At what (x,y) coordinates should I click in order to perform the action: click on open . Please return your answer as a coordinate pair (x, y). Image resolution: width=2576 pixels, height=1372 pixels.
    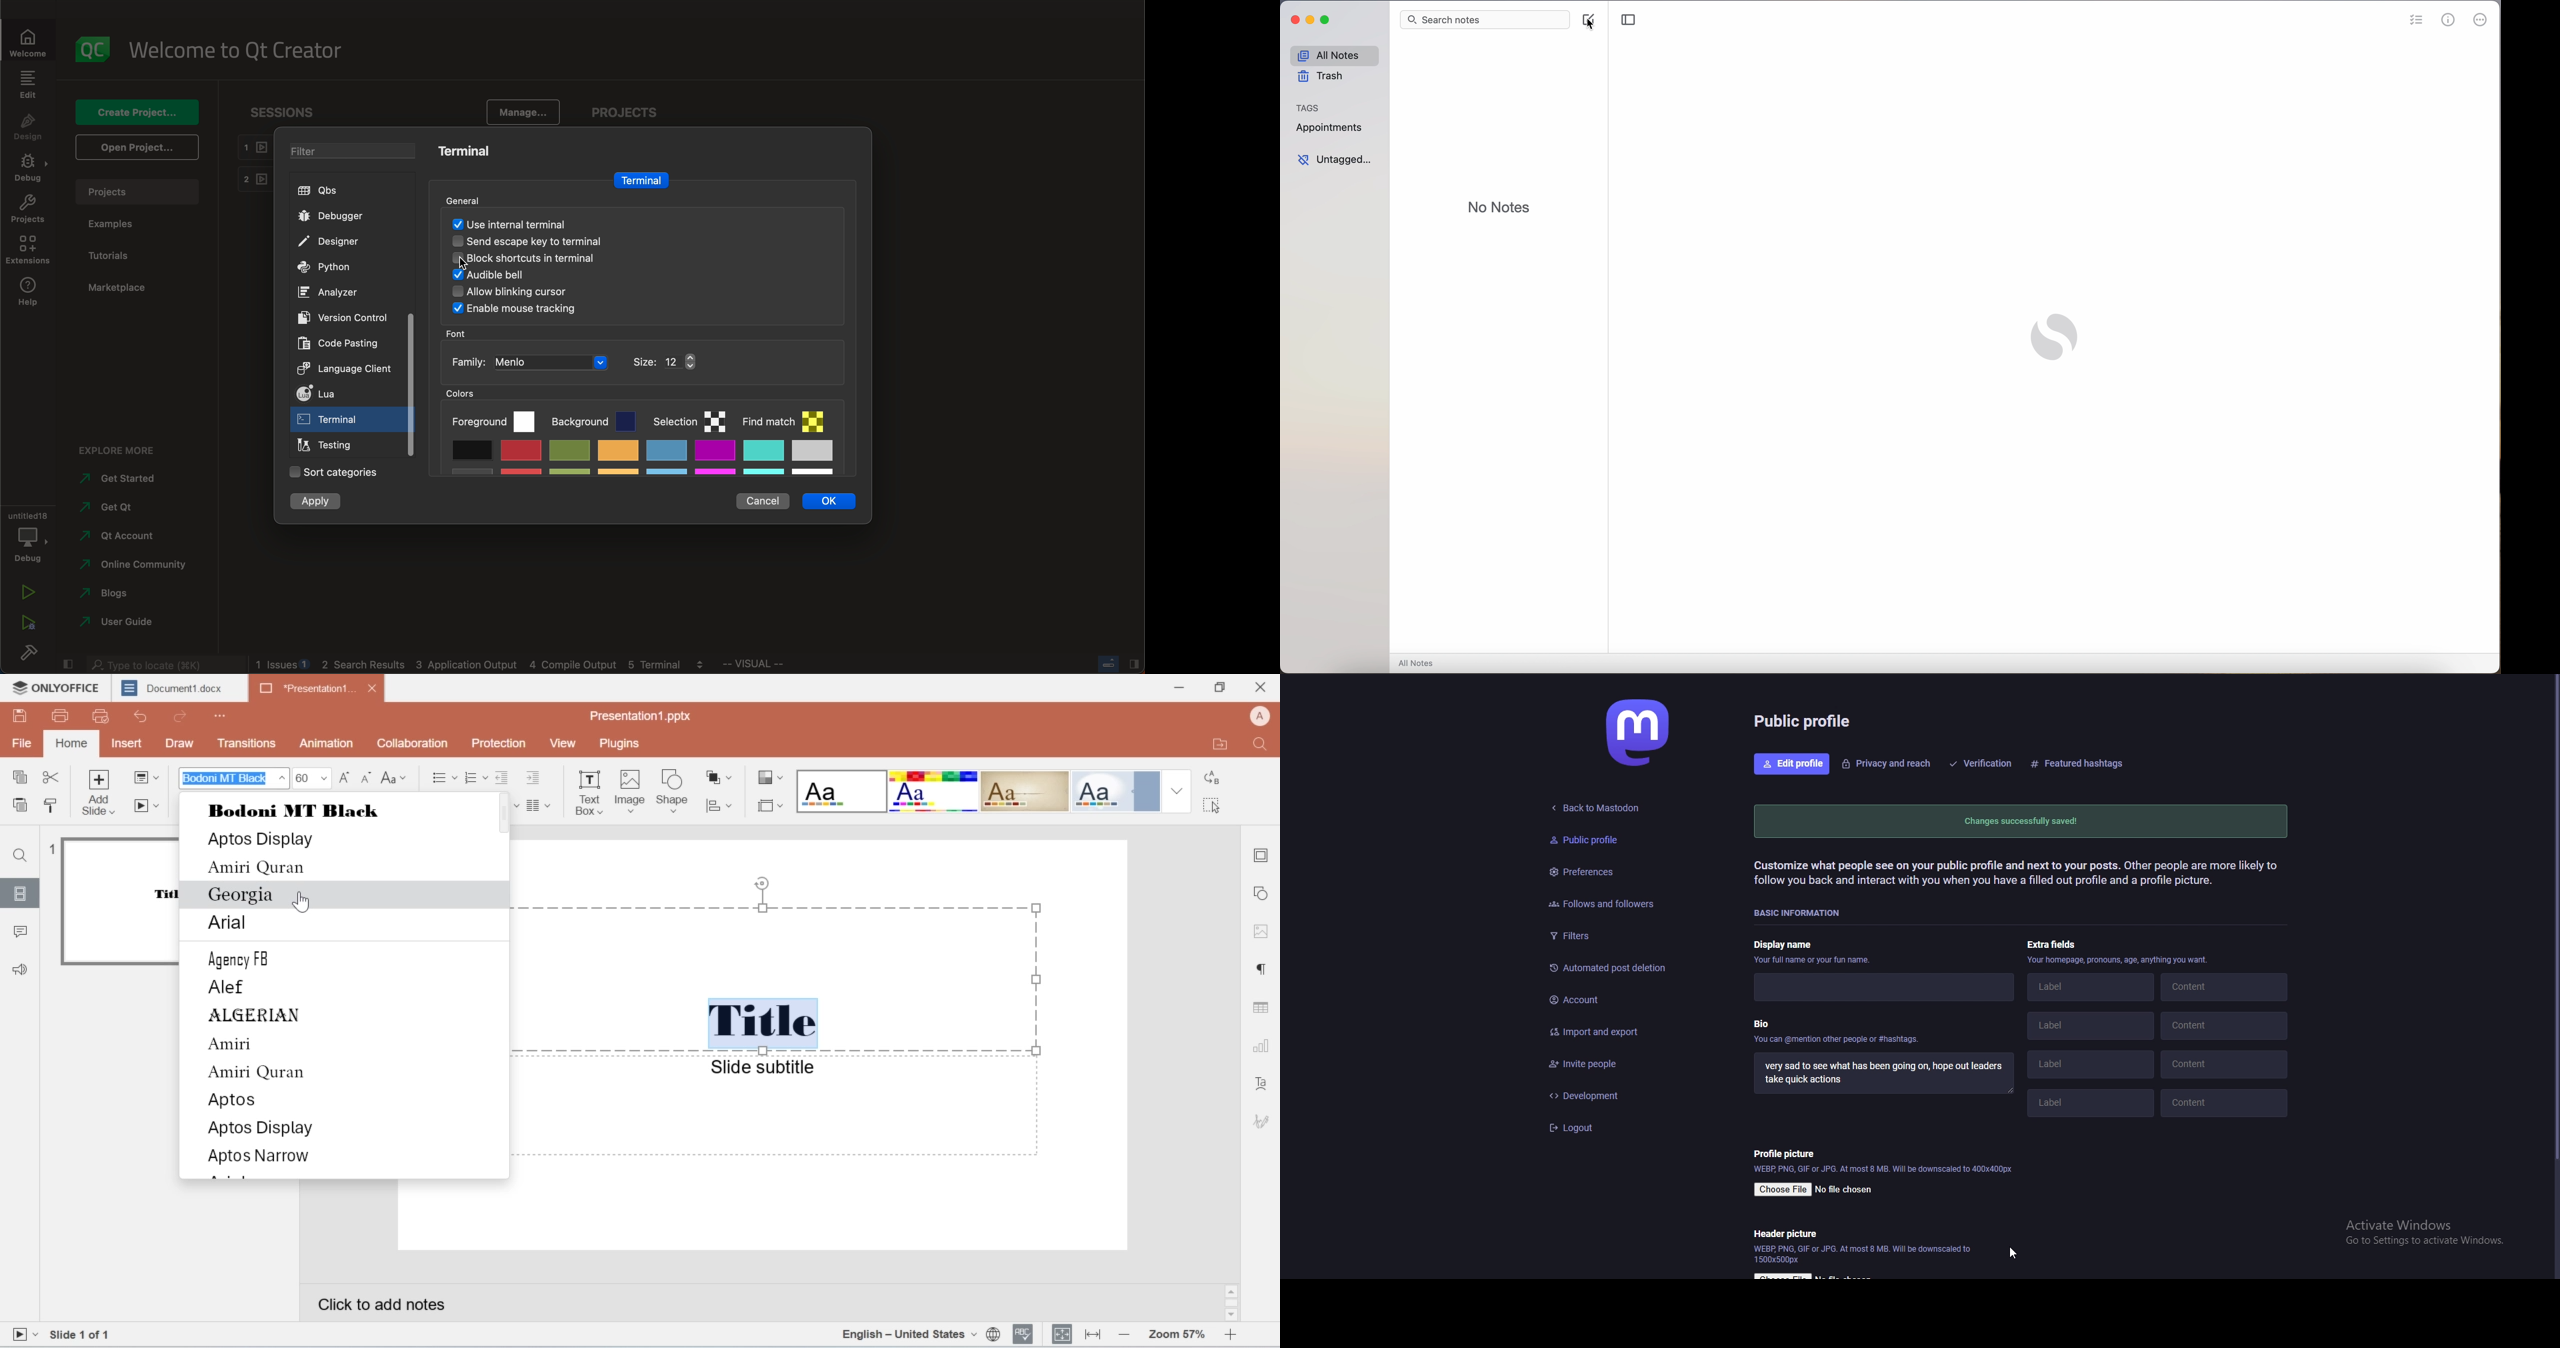
    Looking at the image, I should click on (135, 147).